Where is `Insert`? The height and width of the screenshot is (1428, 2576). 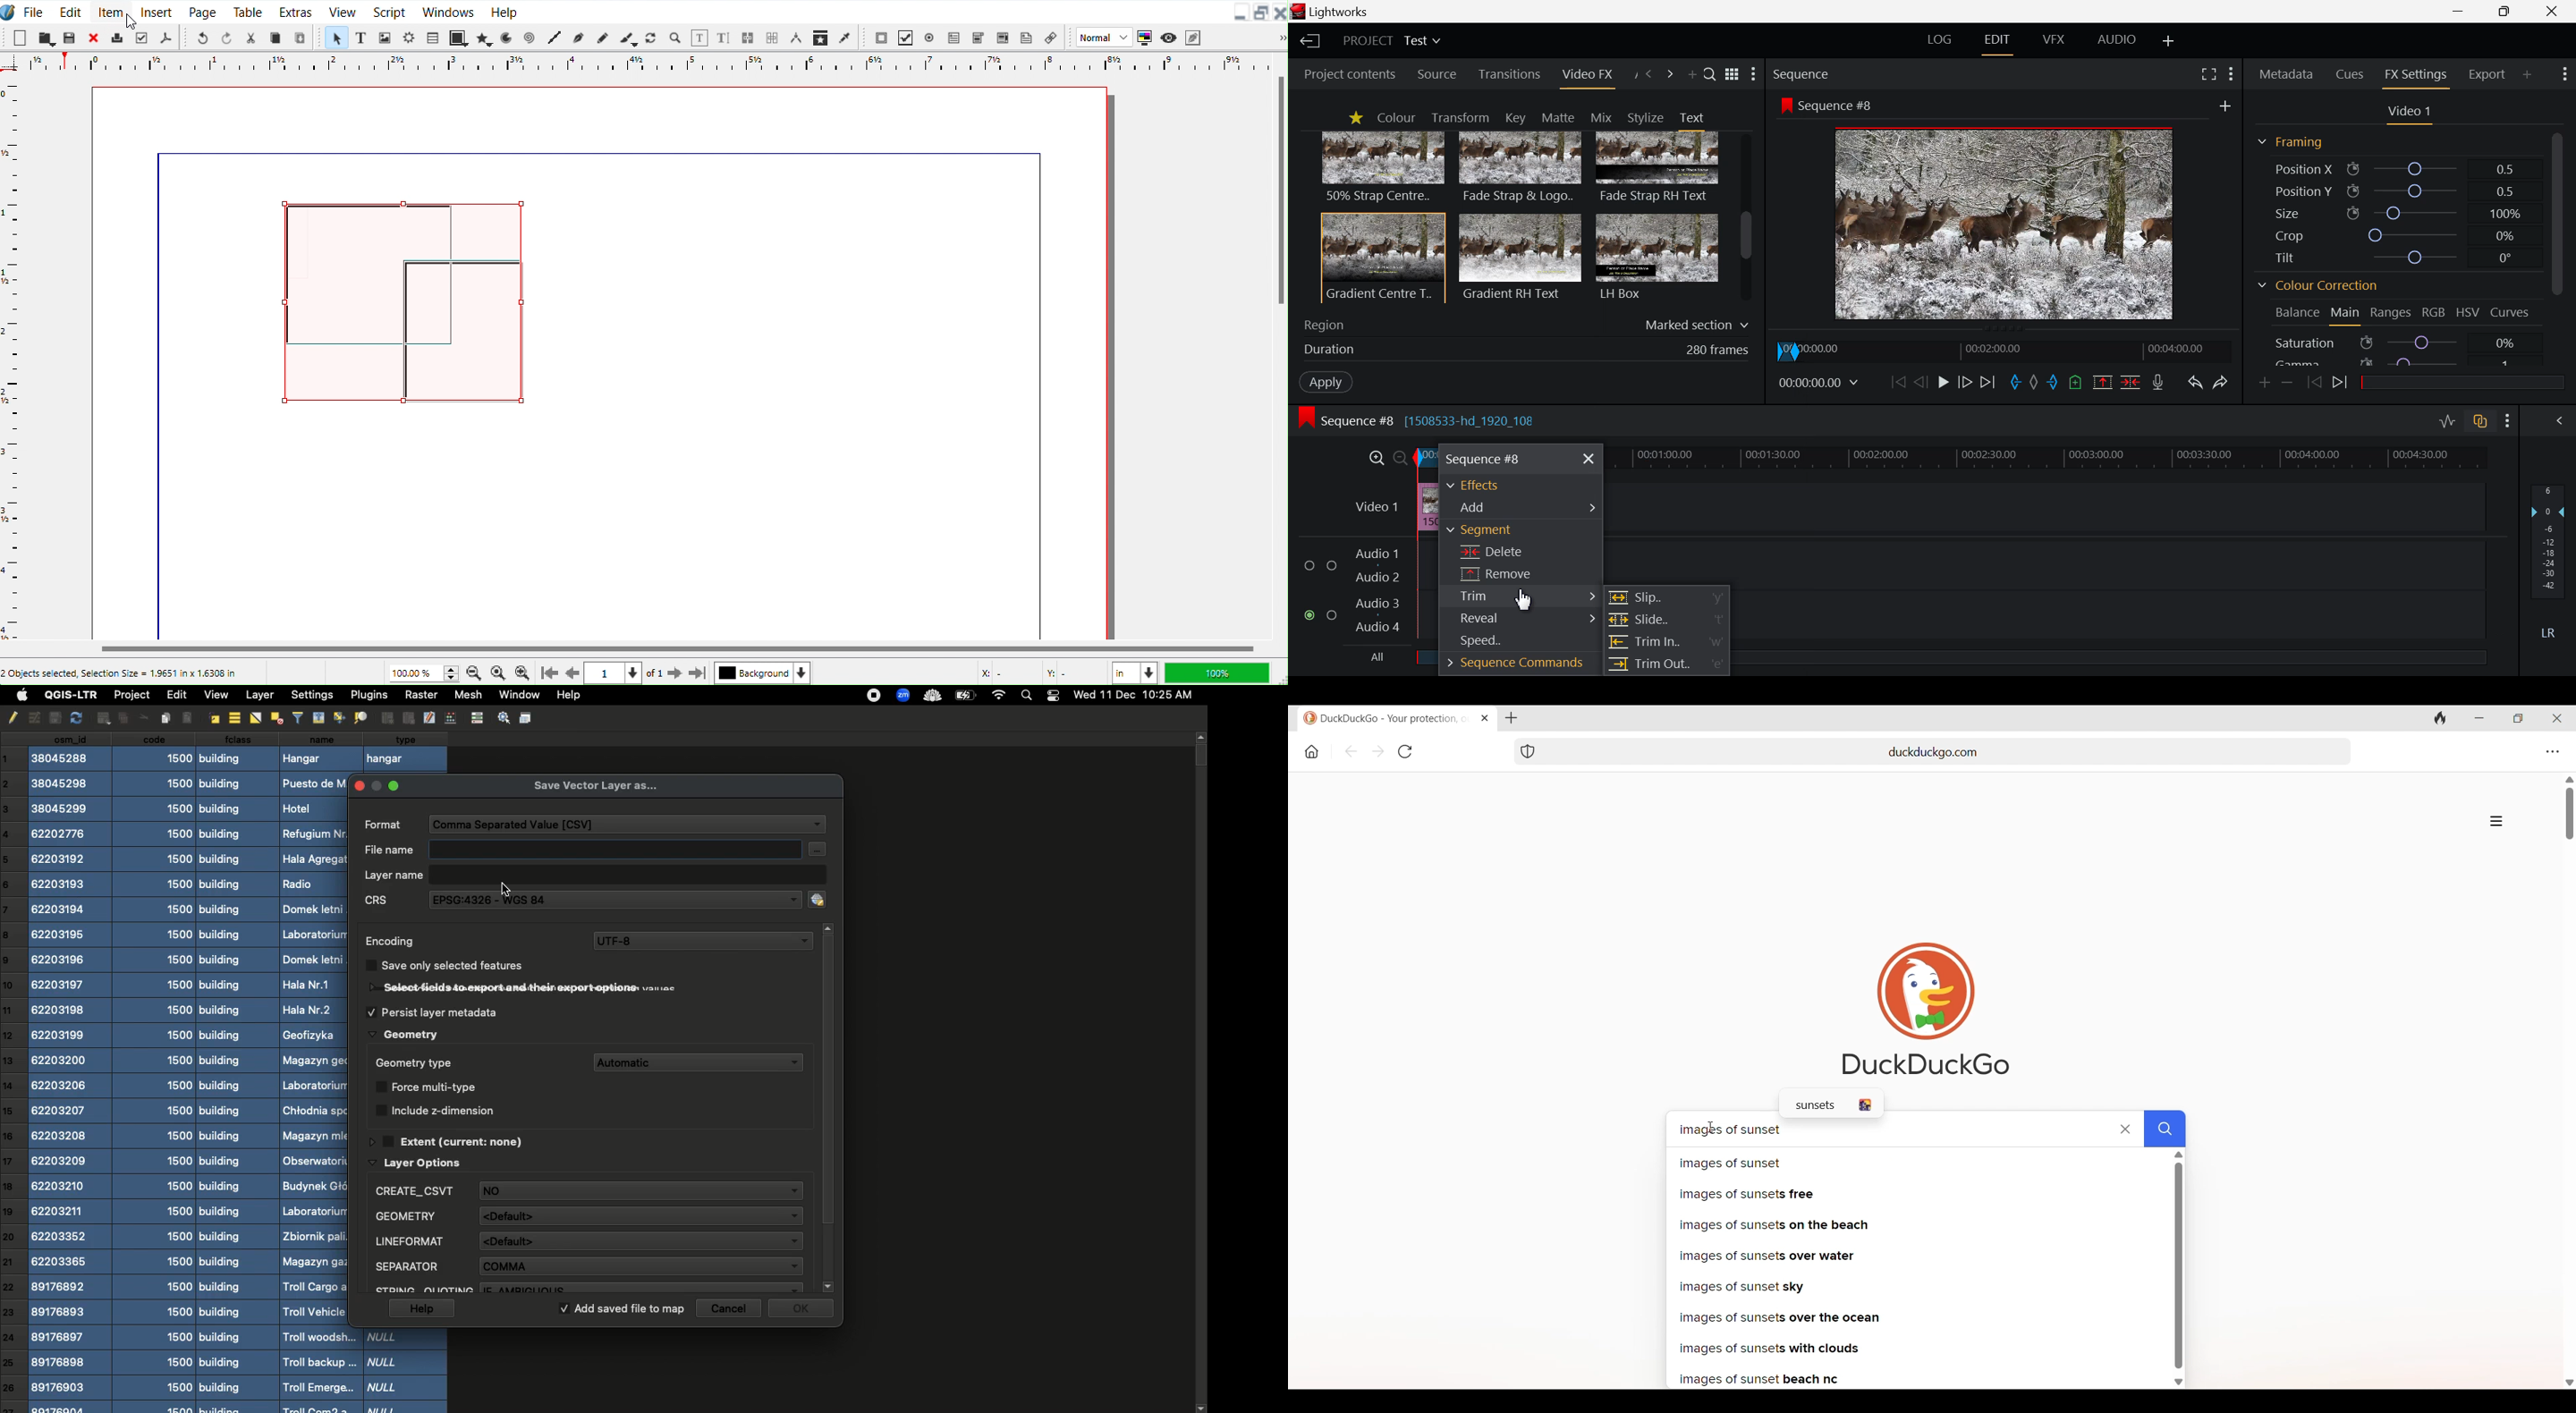 Insert is located at coordinates (157, 11).